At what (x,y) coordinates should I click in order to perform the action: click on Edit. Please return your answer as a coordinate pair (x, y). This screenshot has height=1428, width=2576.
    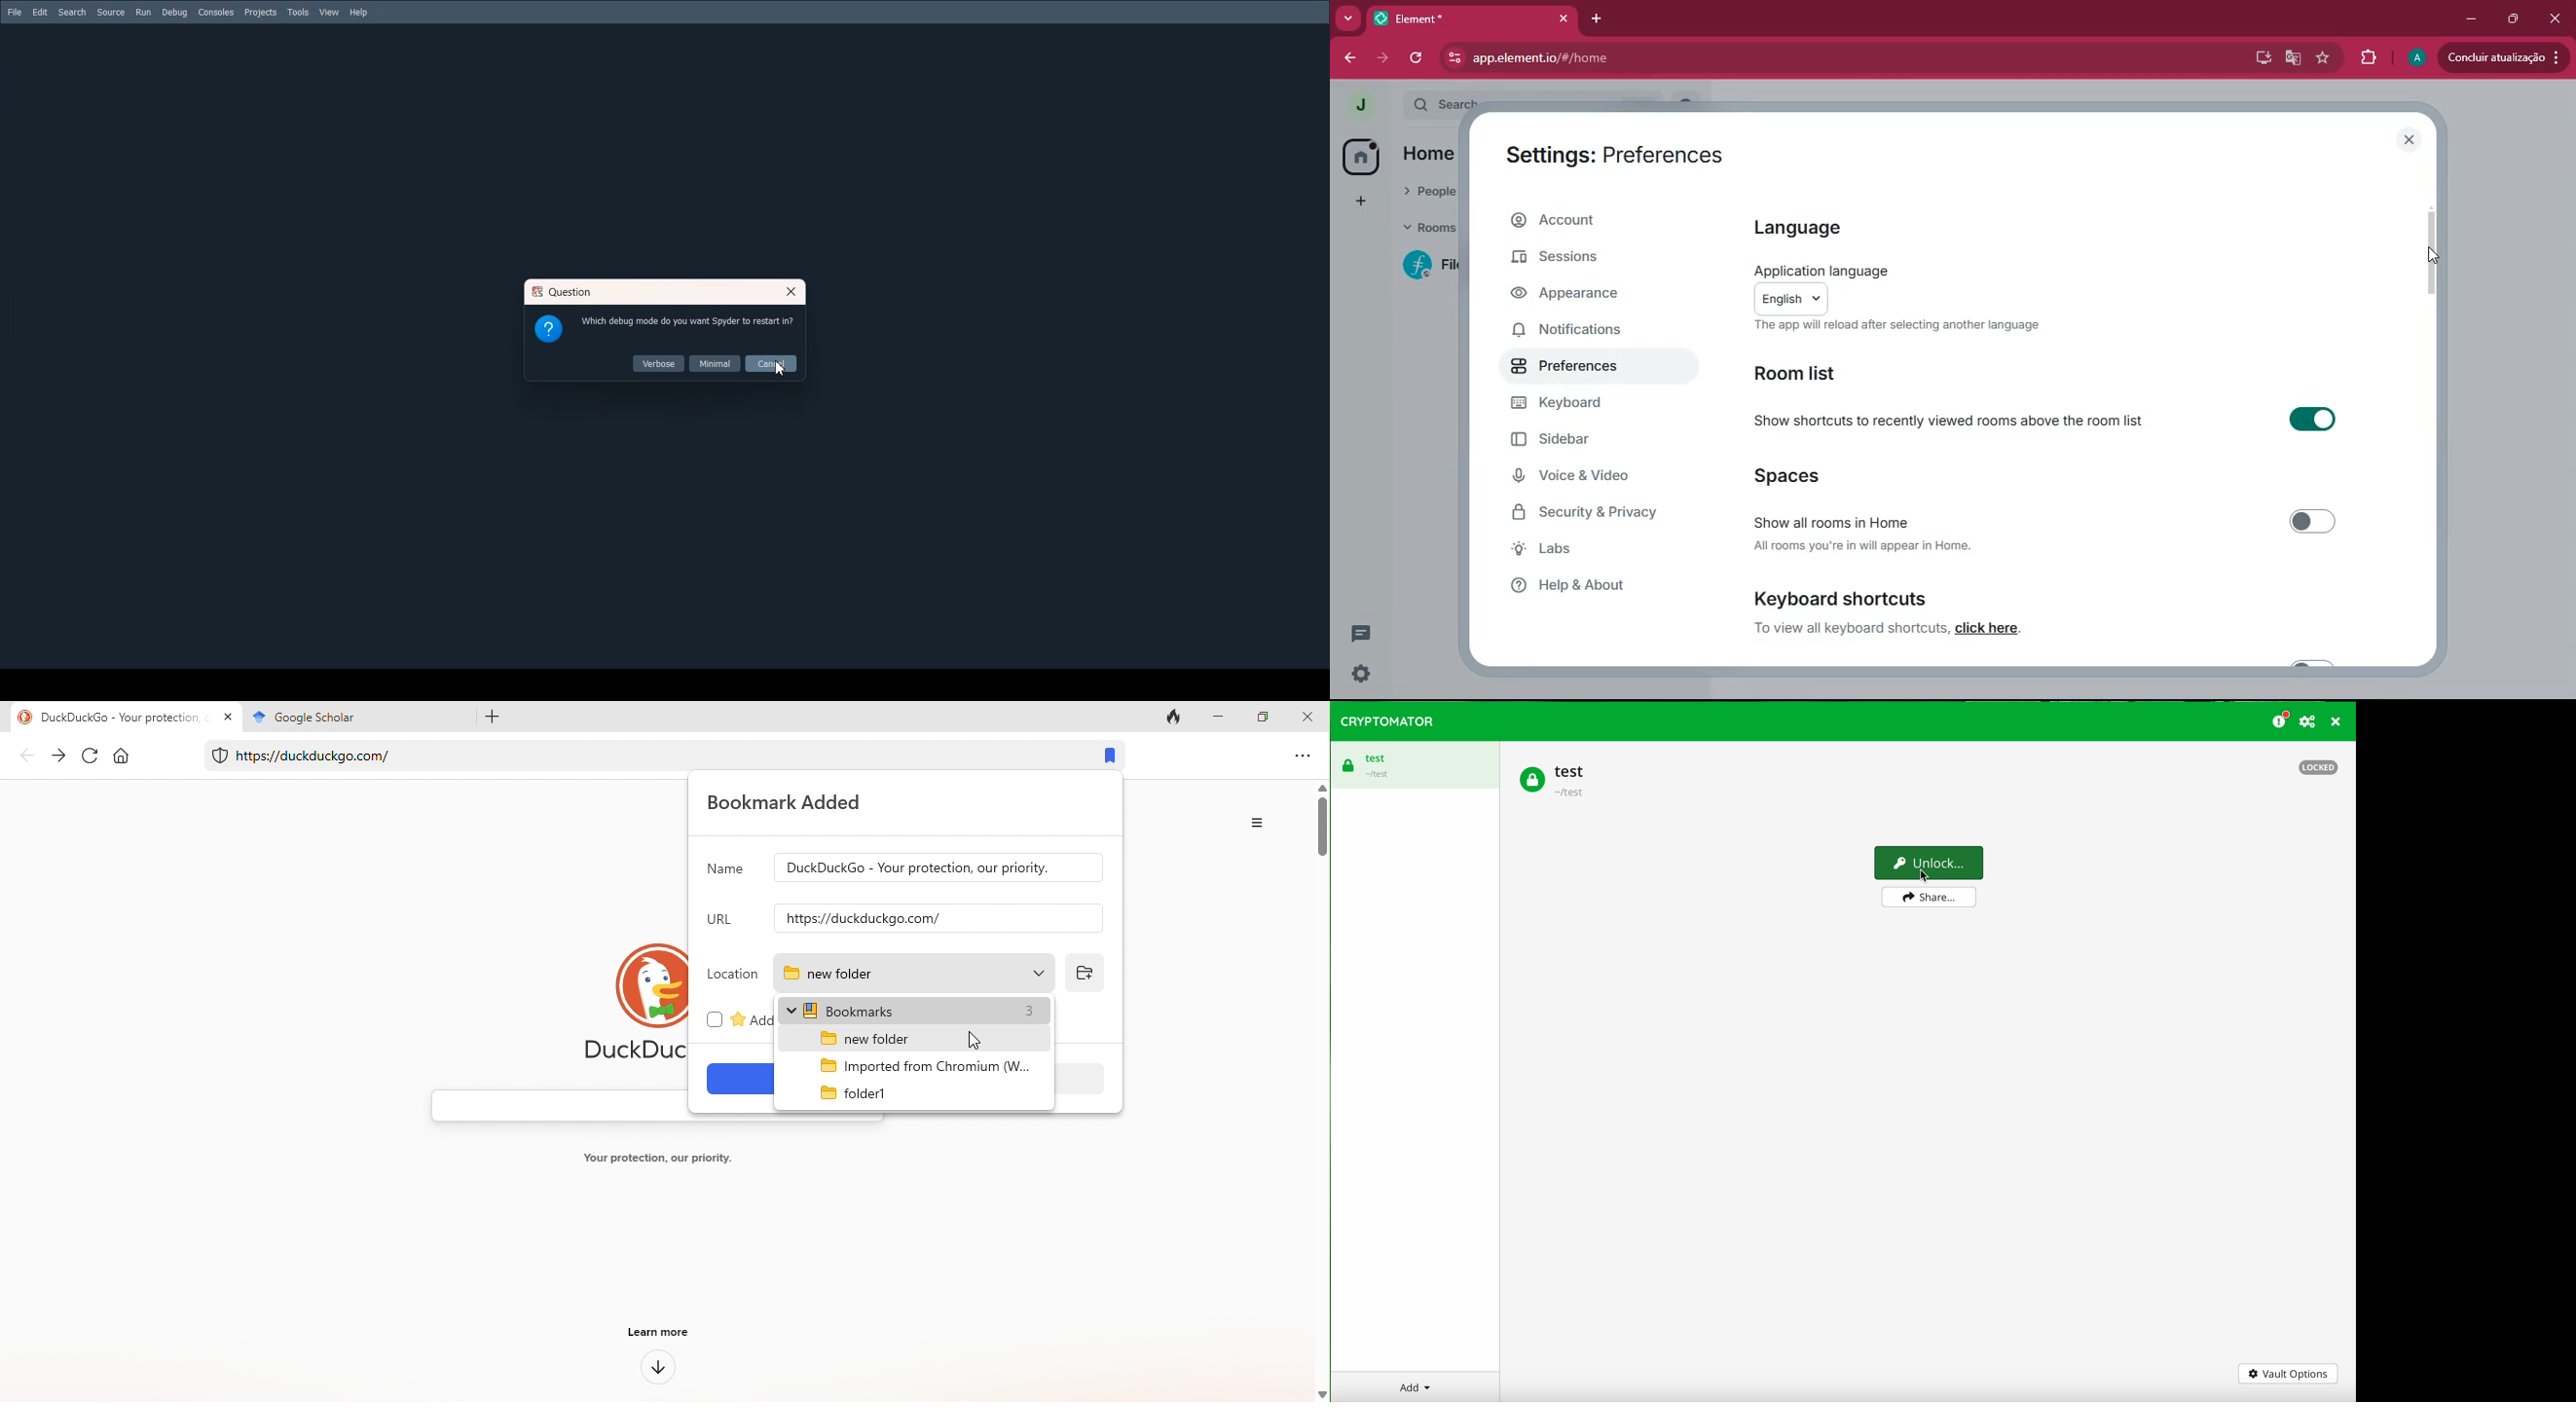
    Looking at the image, I should click on (40, 12).